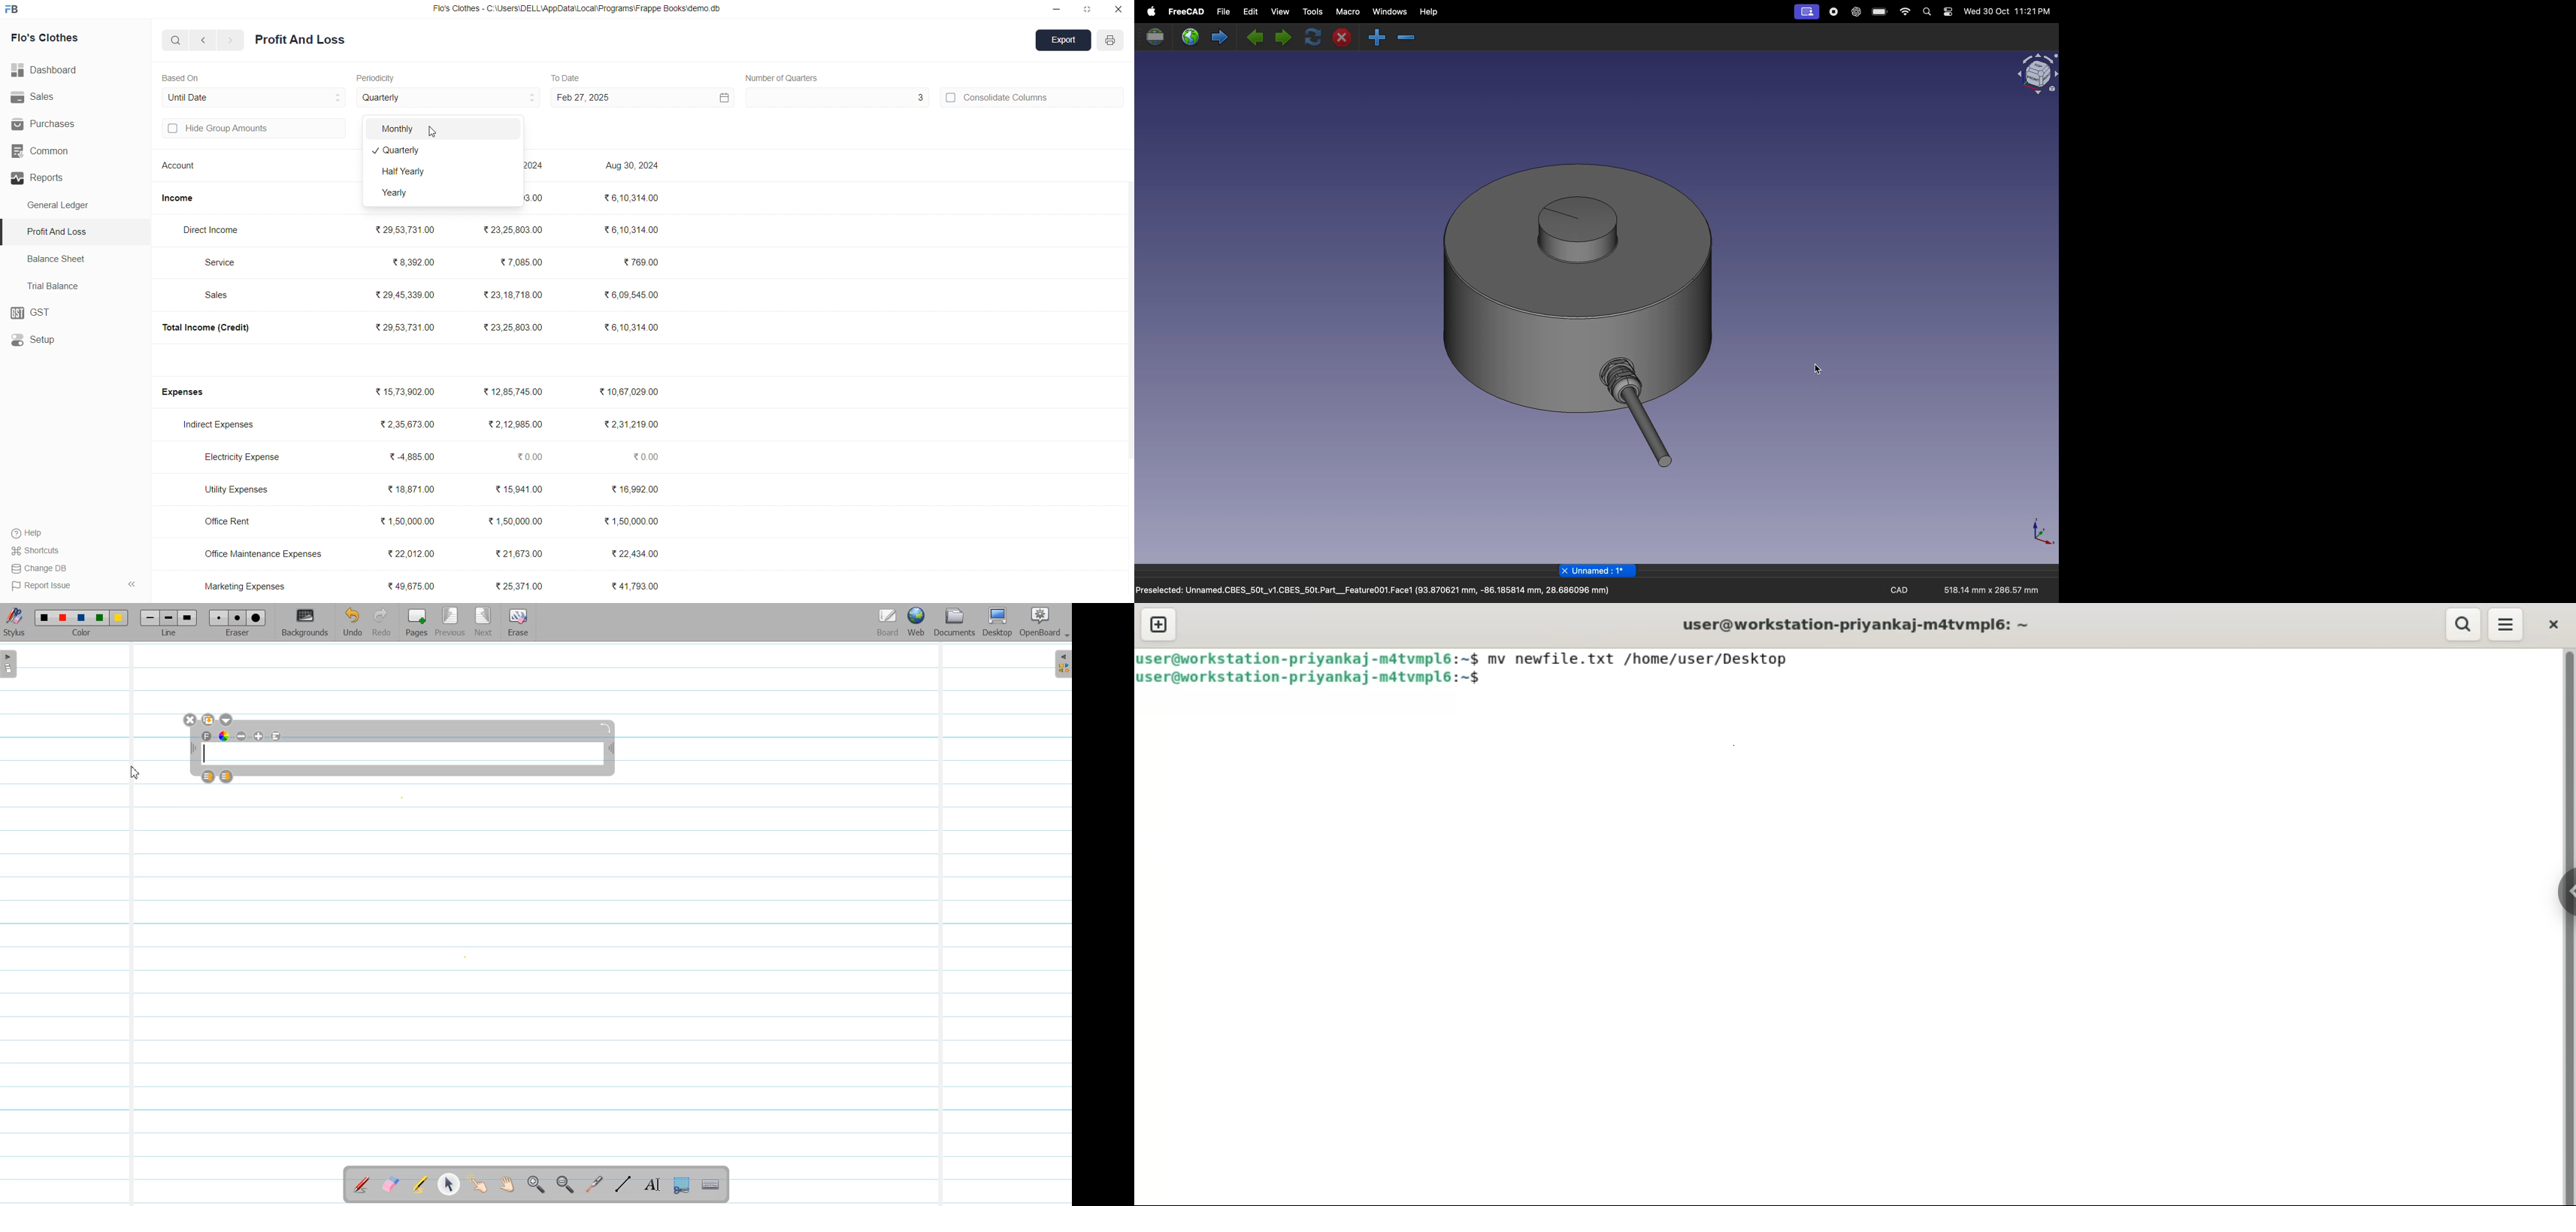 The width and height of the screenshot is (2576, 1232). Describe the element at coordinates (522, 262) in the screenshot. I see `₹7,085.00` at that location.